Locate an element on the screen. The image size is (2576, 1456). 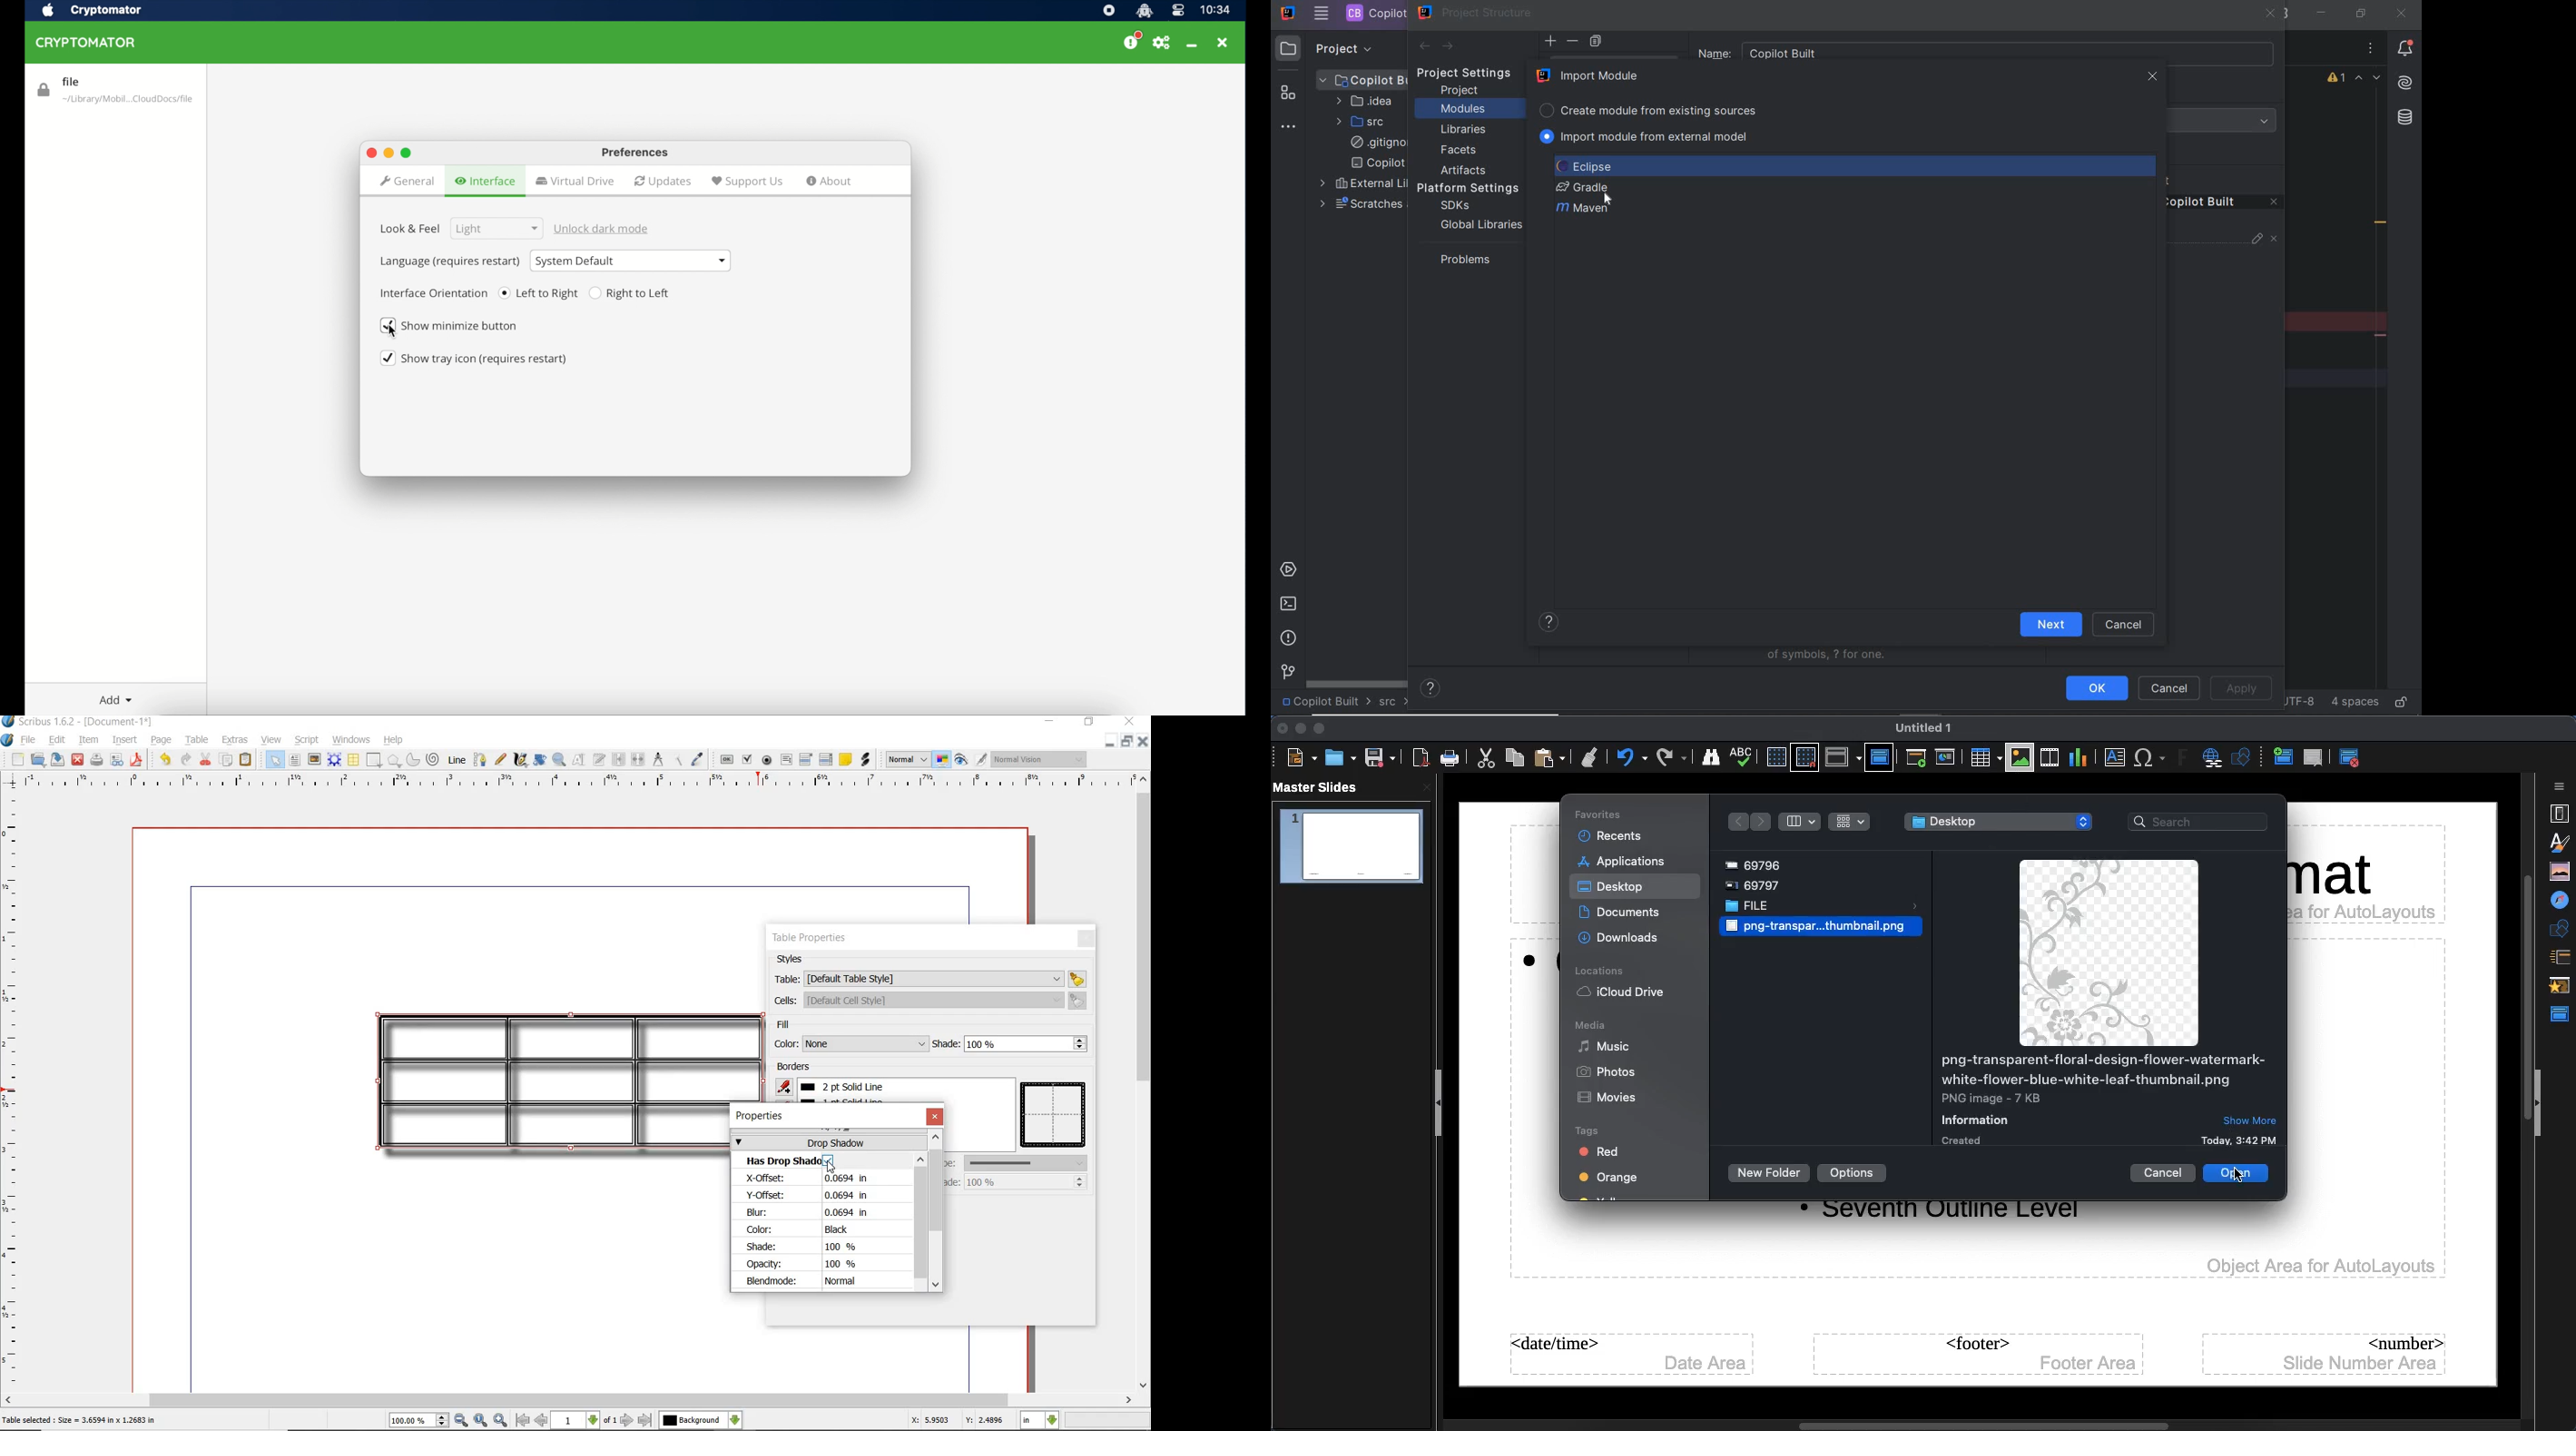
text frame is located at coordinates (295, 760).